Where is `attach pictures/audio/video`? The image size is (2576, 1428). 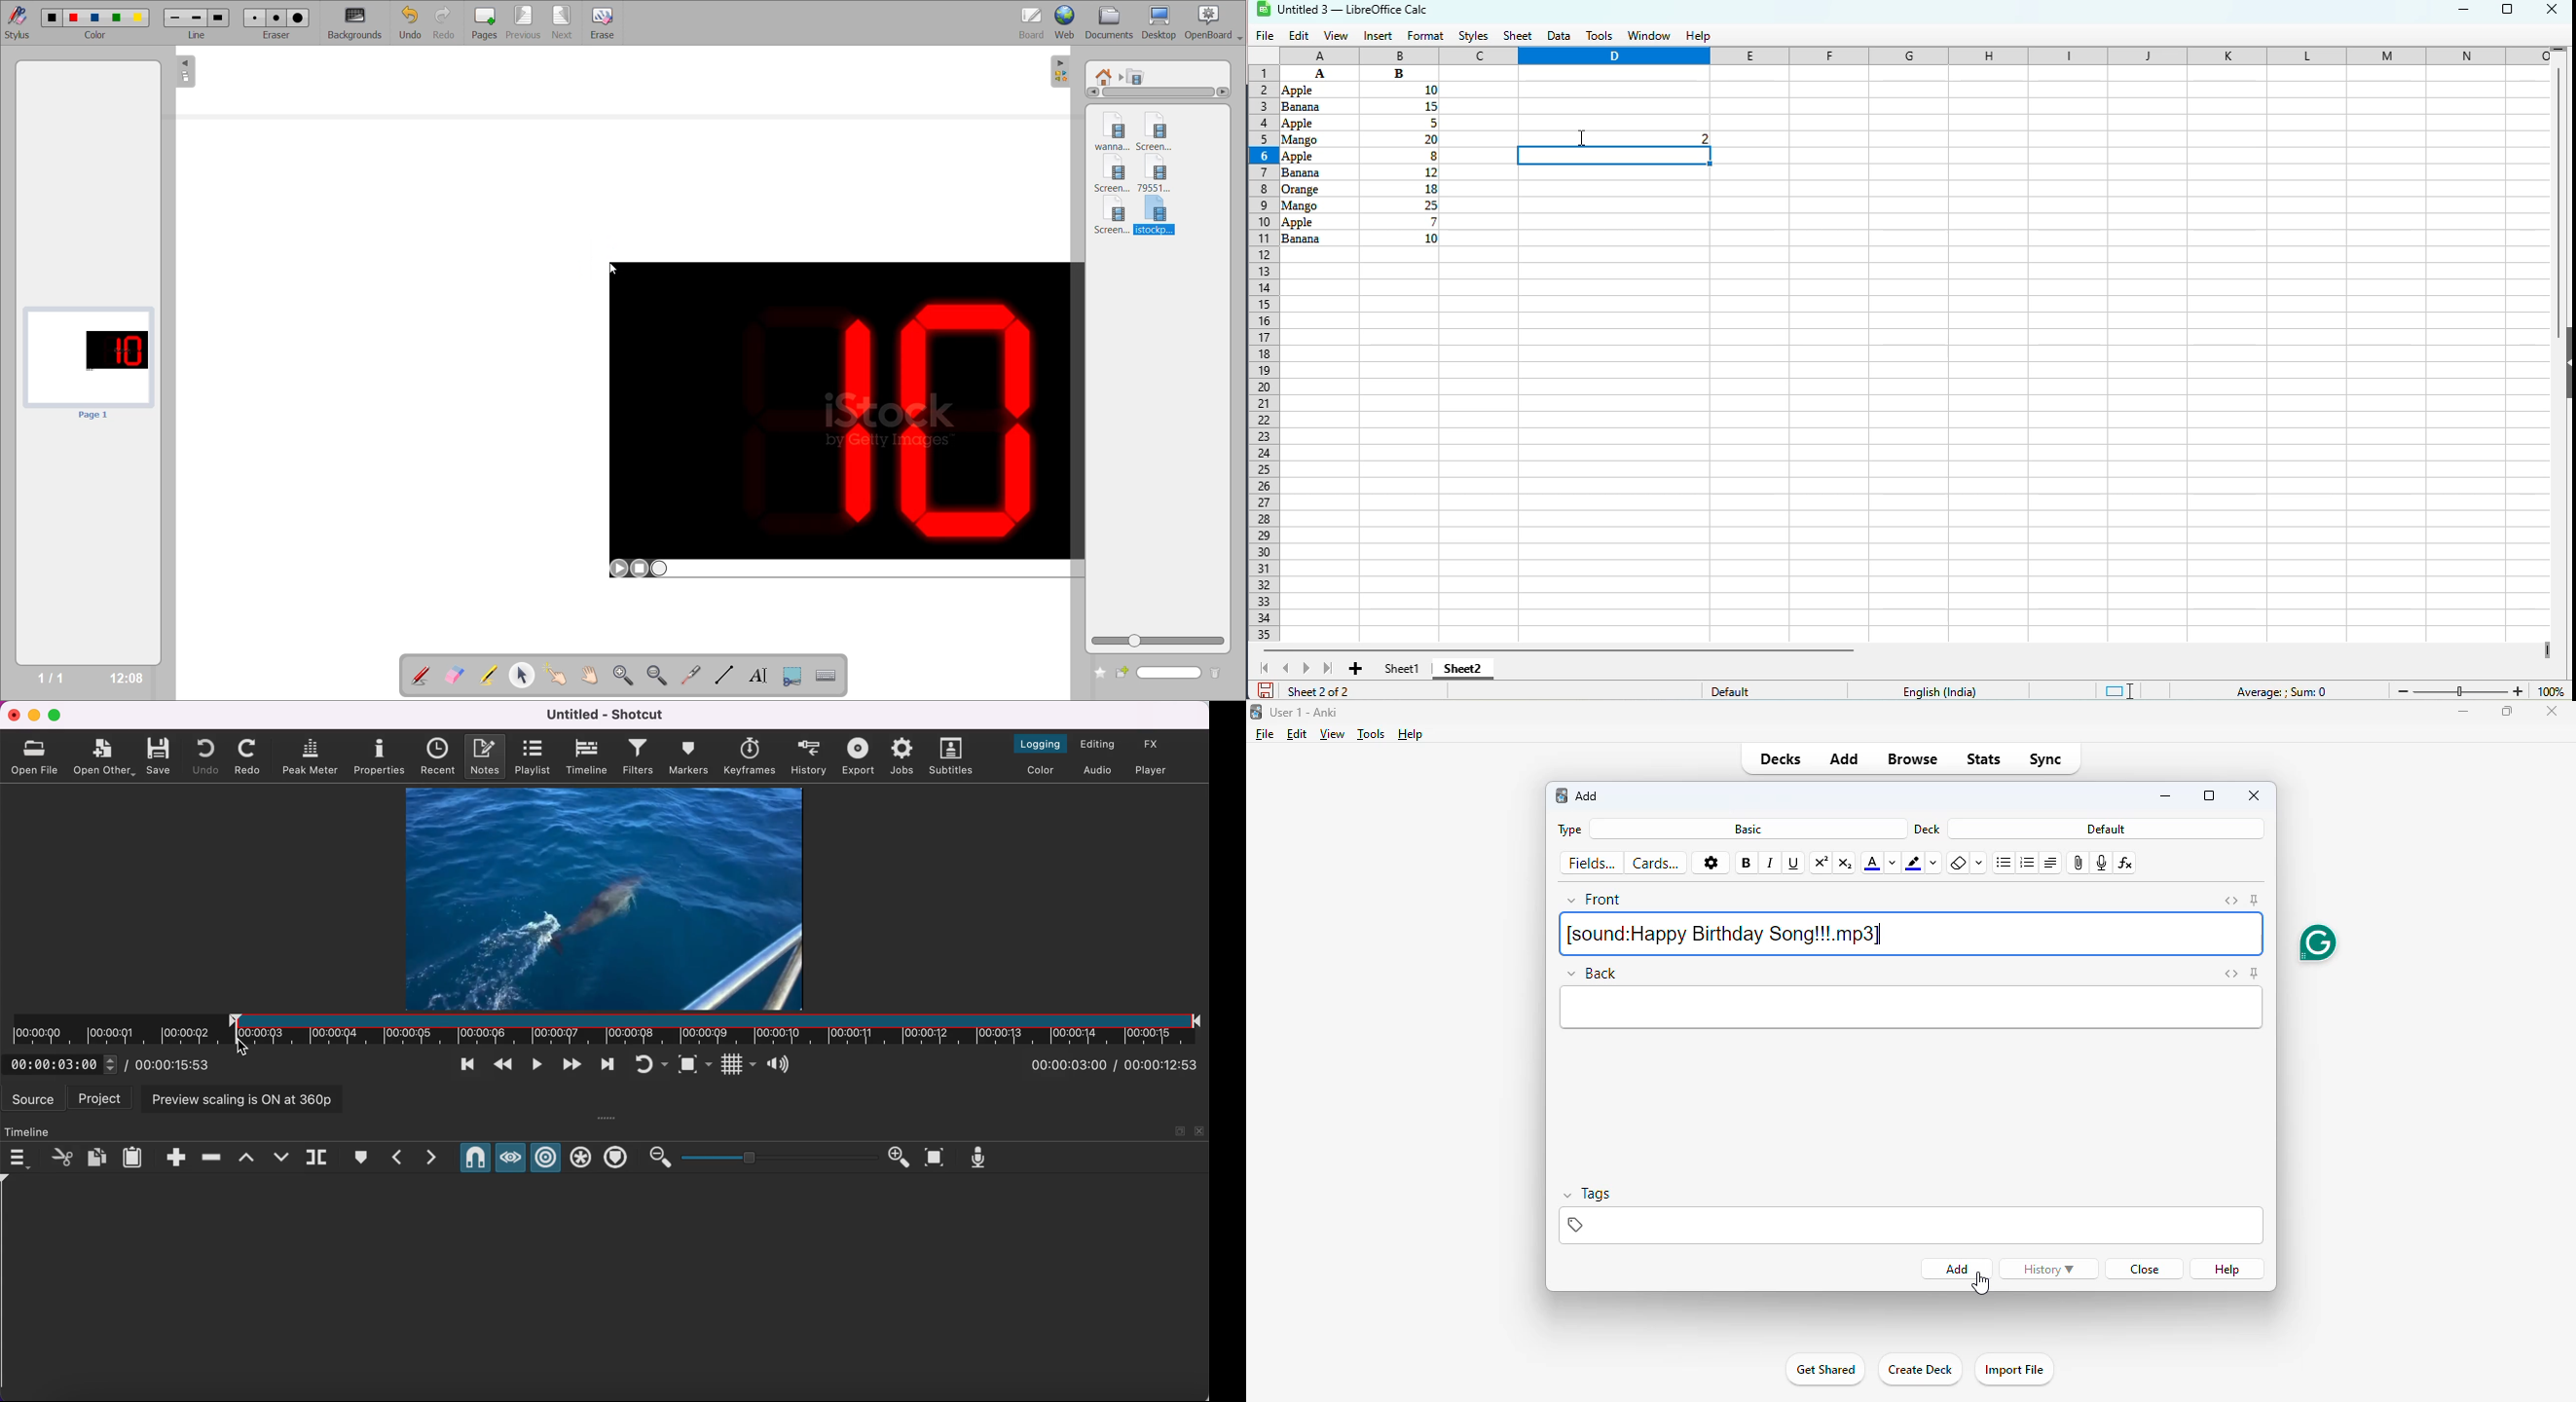
attach pictures/audio/video is located at coordinates (2077, 864).